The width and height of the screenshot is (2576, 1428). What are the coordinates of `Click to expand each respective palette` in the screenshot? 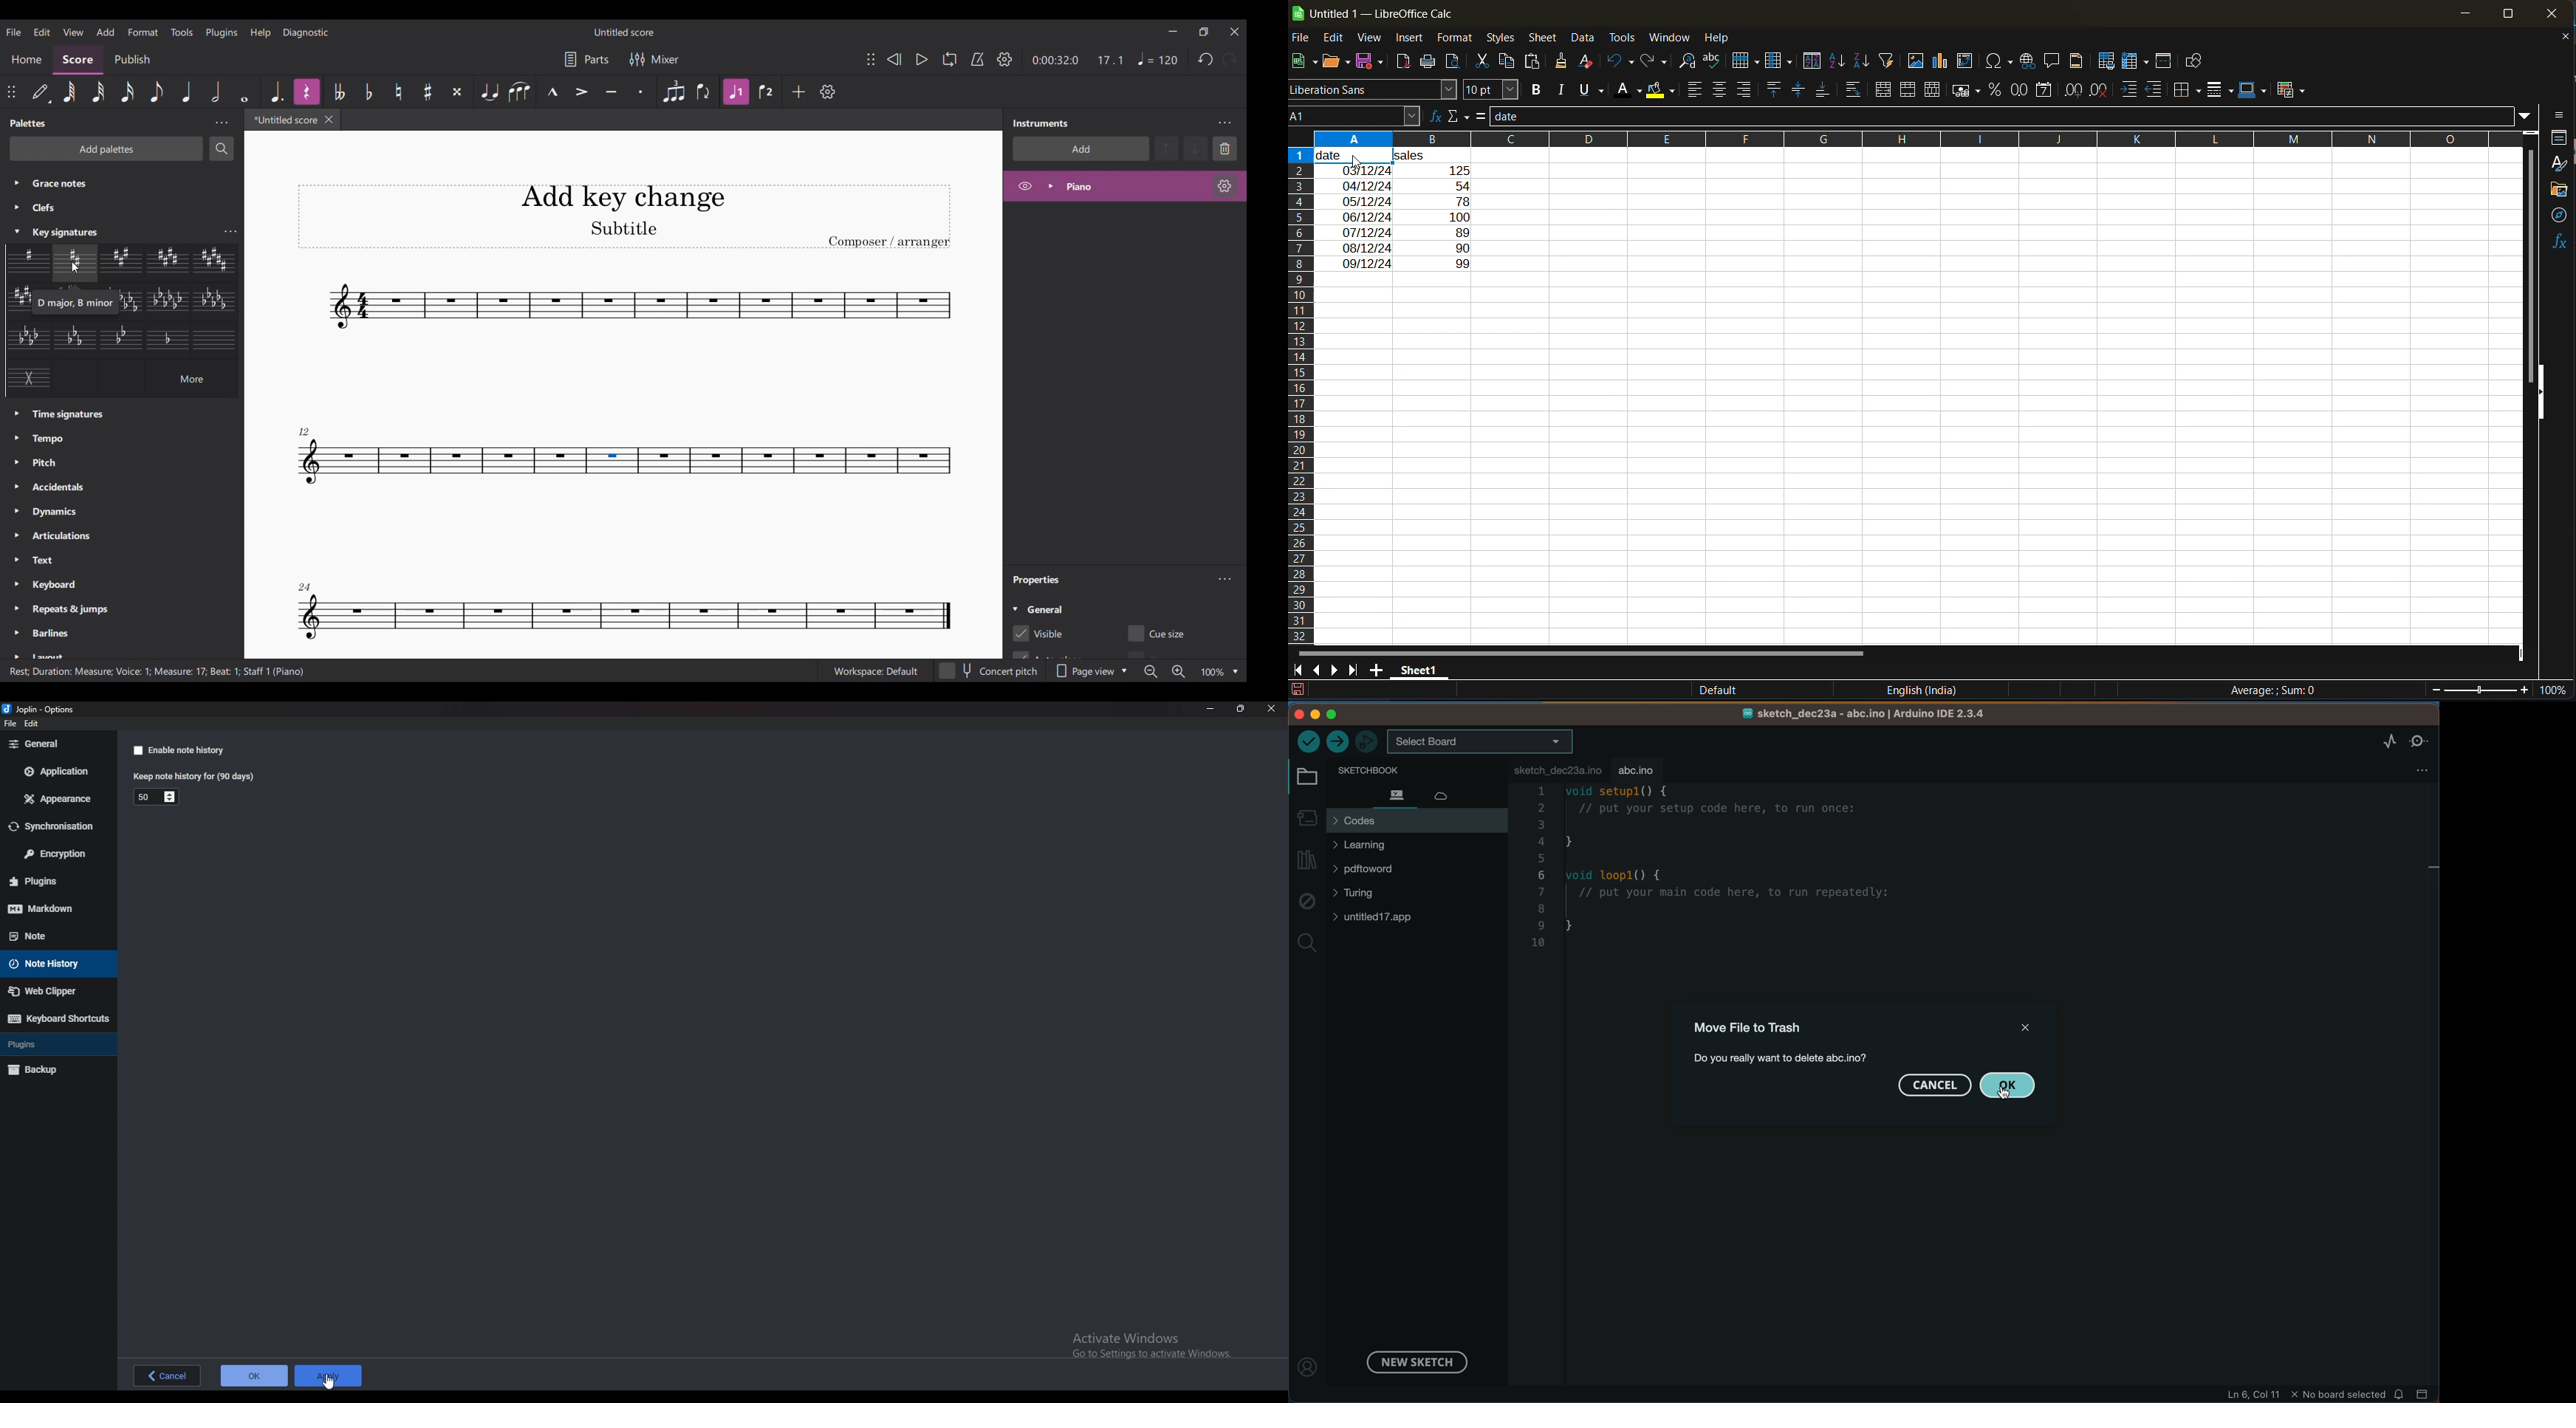 It's located at (16, 340).